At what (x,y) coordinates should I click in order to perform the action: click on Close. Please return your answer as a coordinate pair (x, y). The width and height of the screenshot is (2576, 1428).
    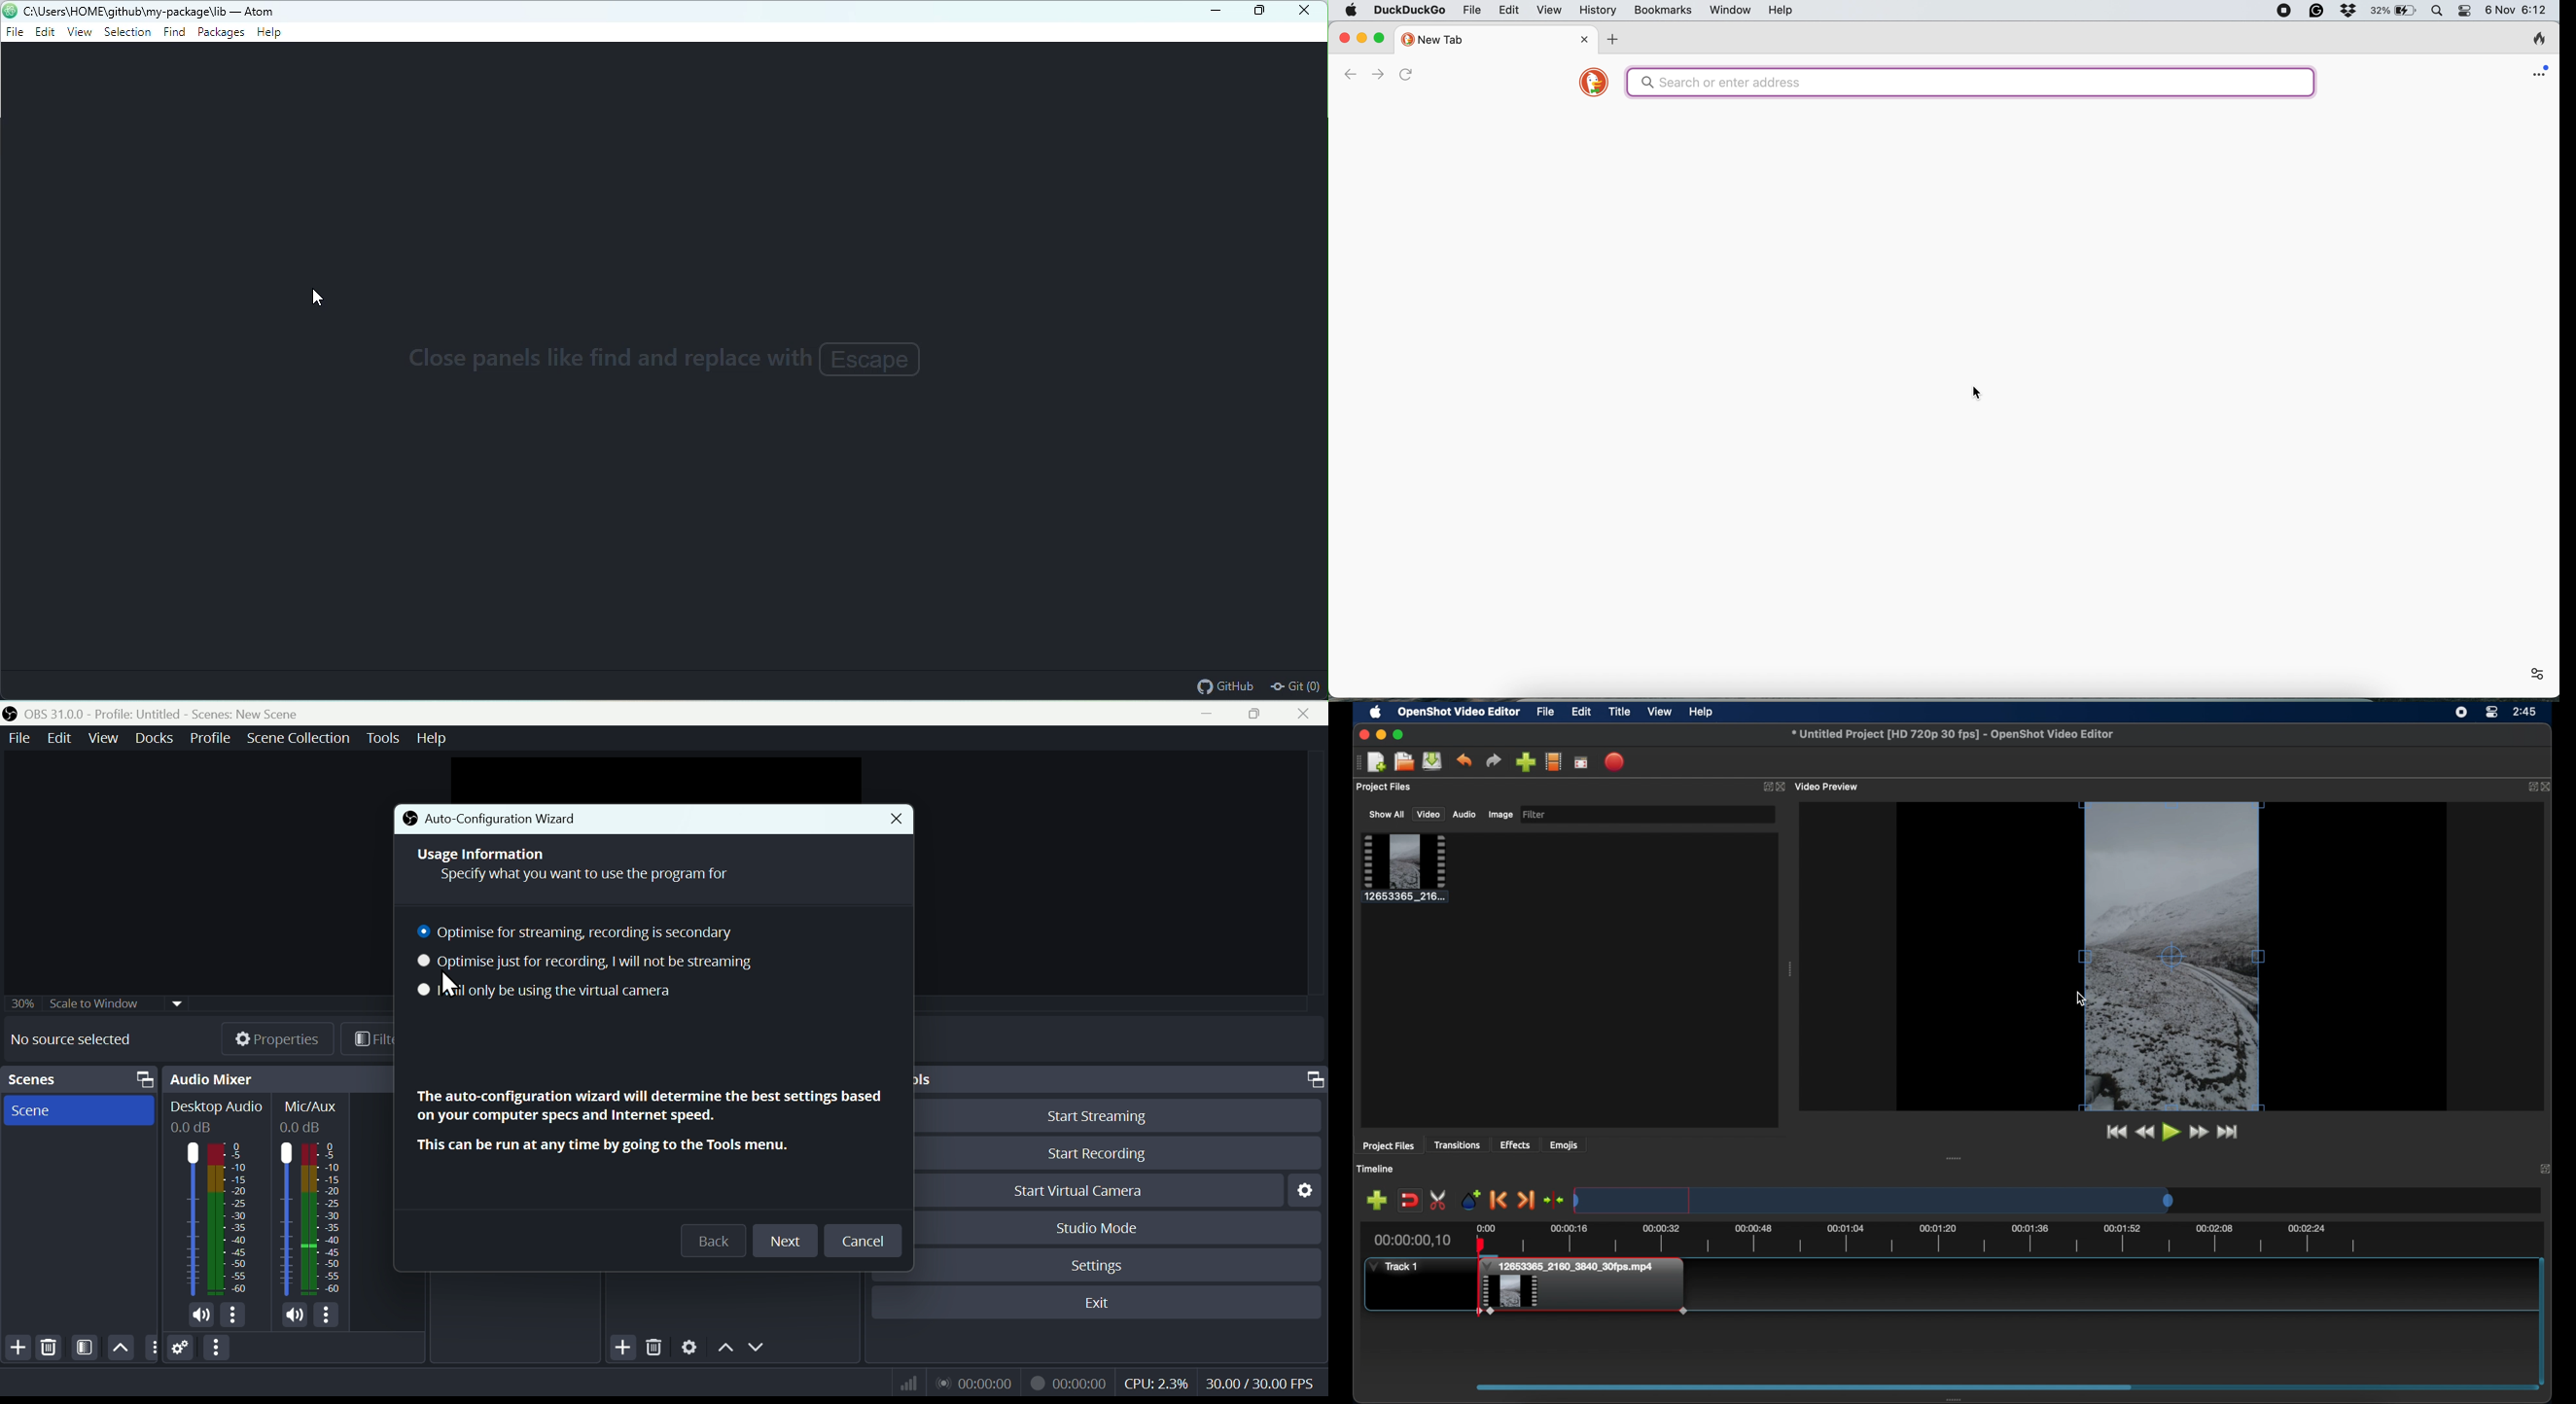
    Looking at the image, I should click on (888, 820).